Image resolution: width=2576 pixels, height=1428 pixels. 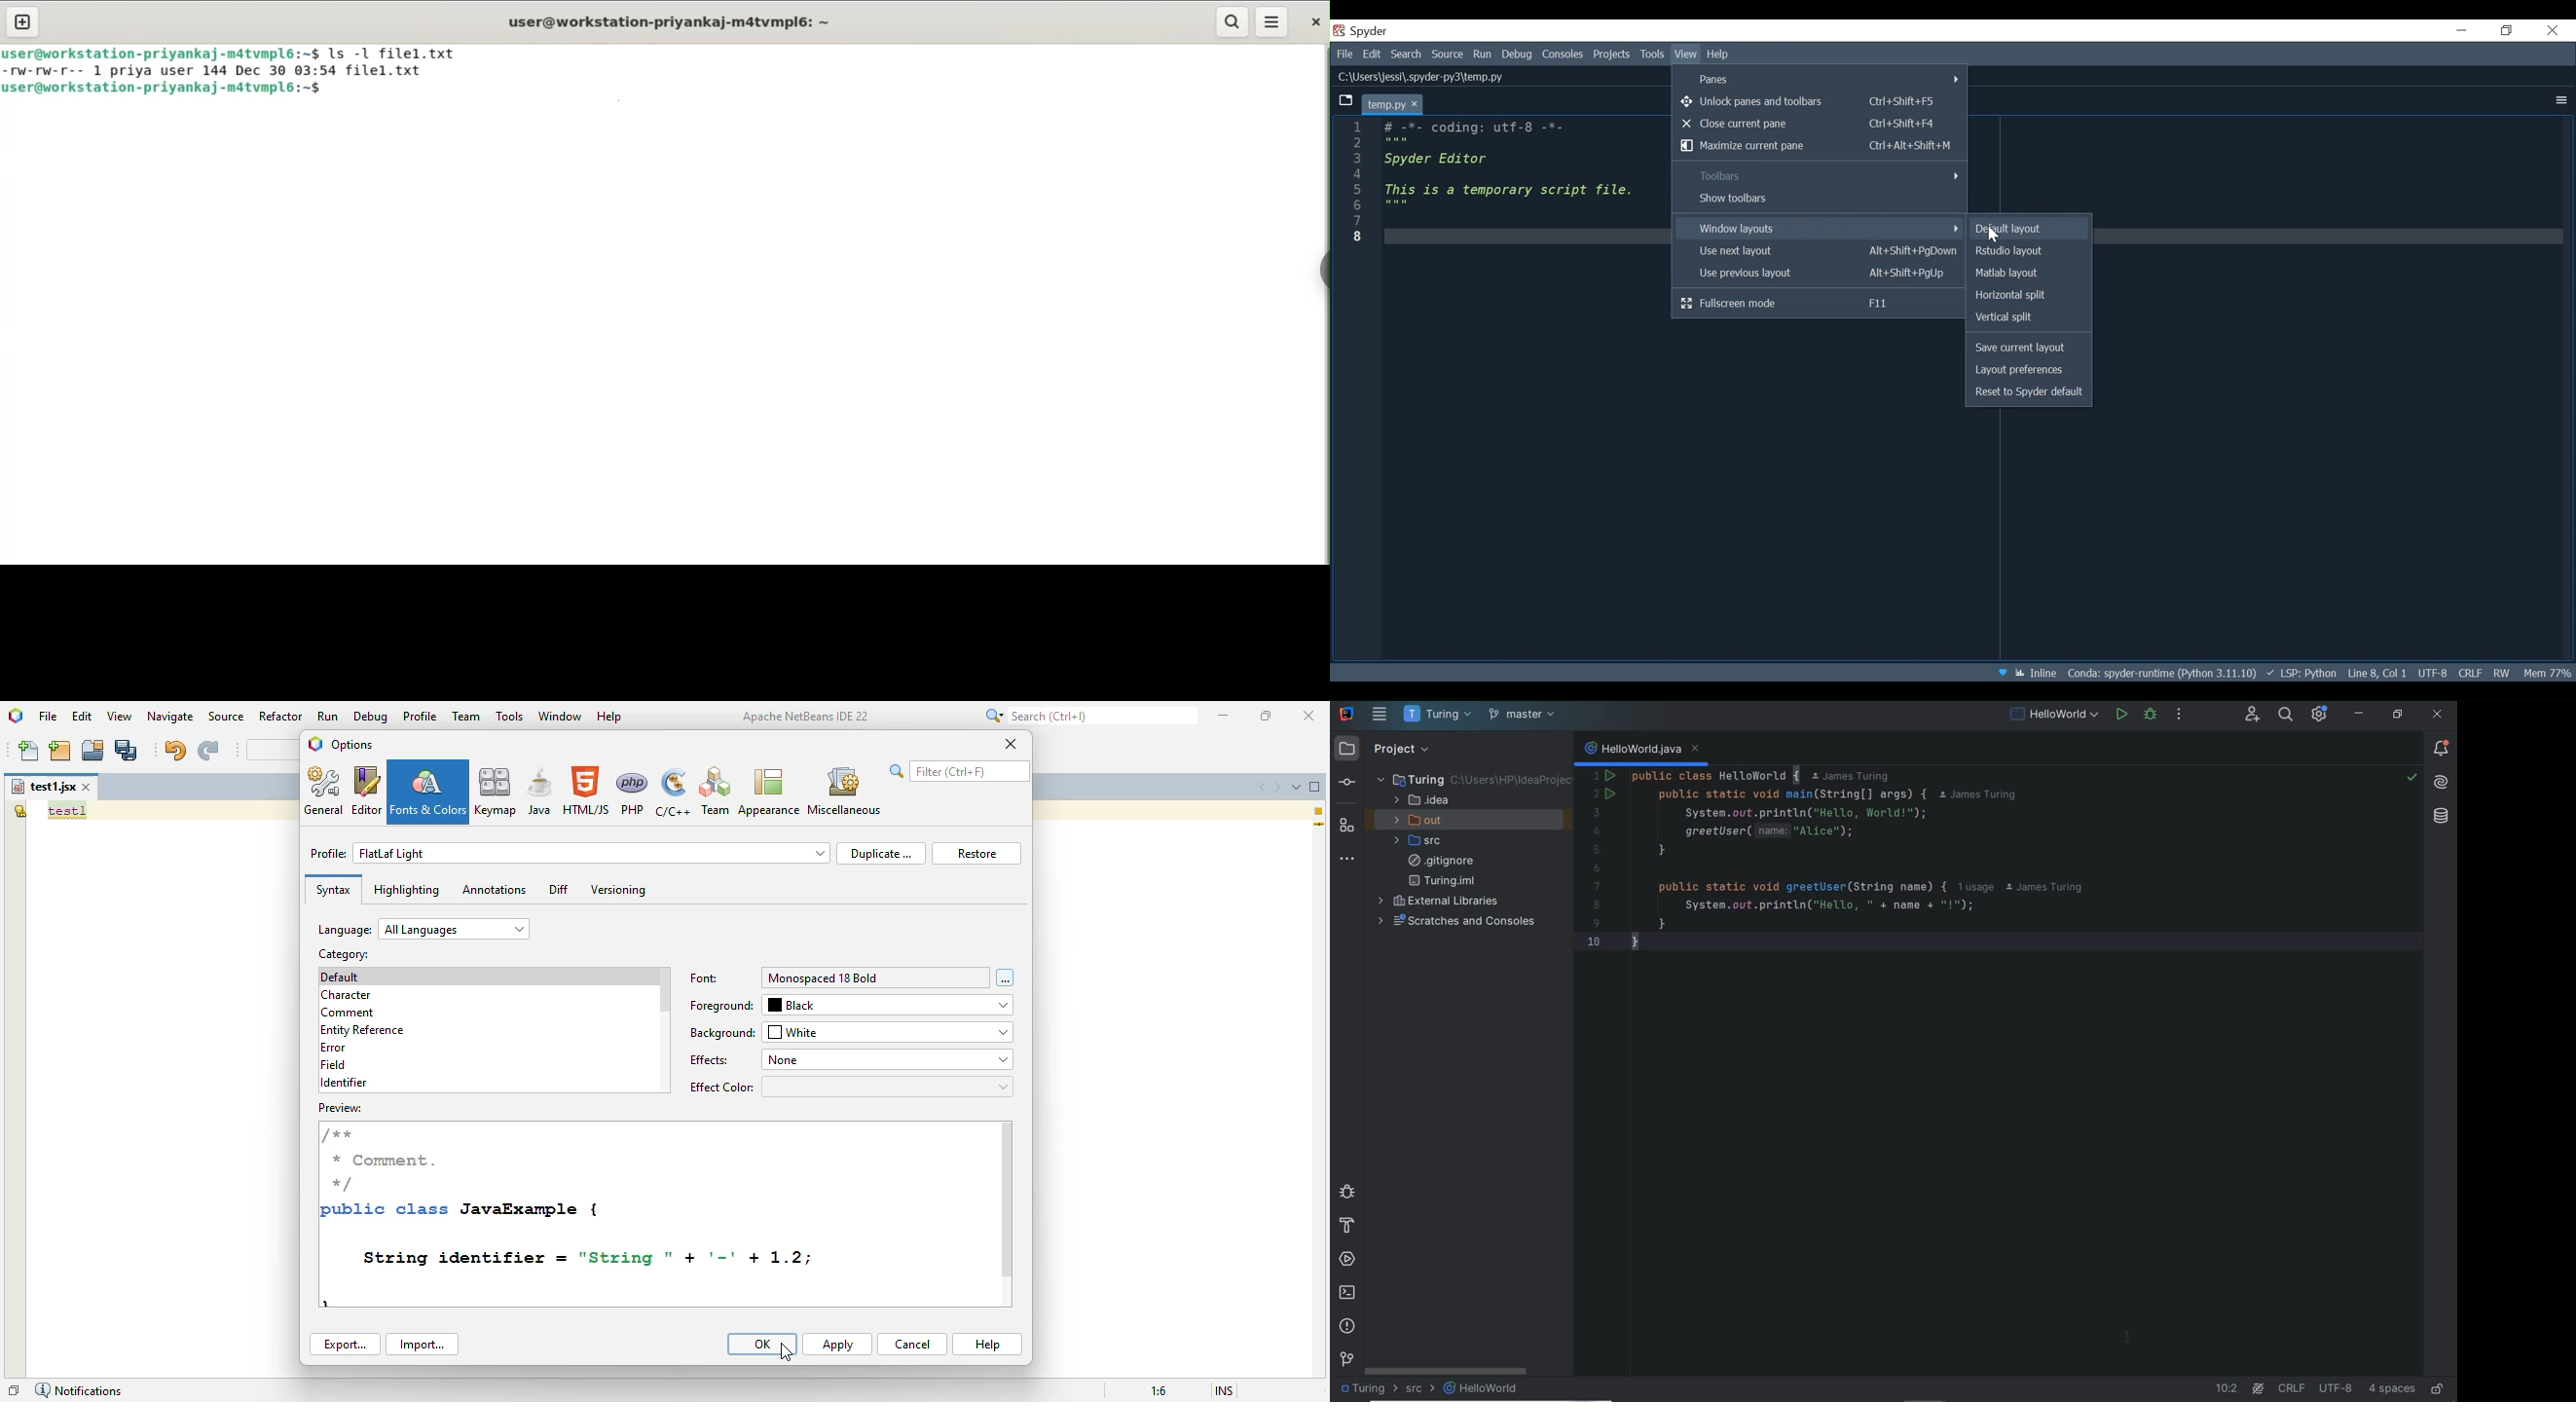 What do you see at coordinates (30, 751) in the screenshot?
I see `new file` at bounding box center [30, 751].